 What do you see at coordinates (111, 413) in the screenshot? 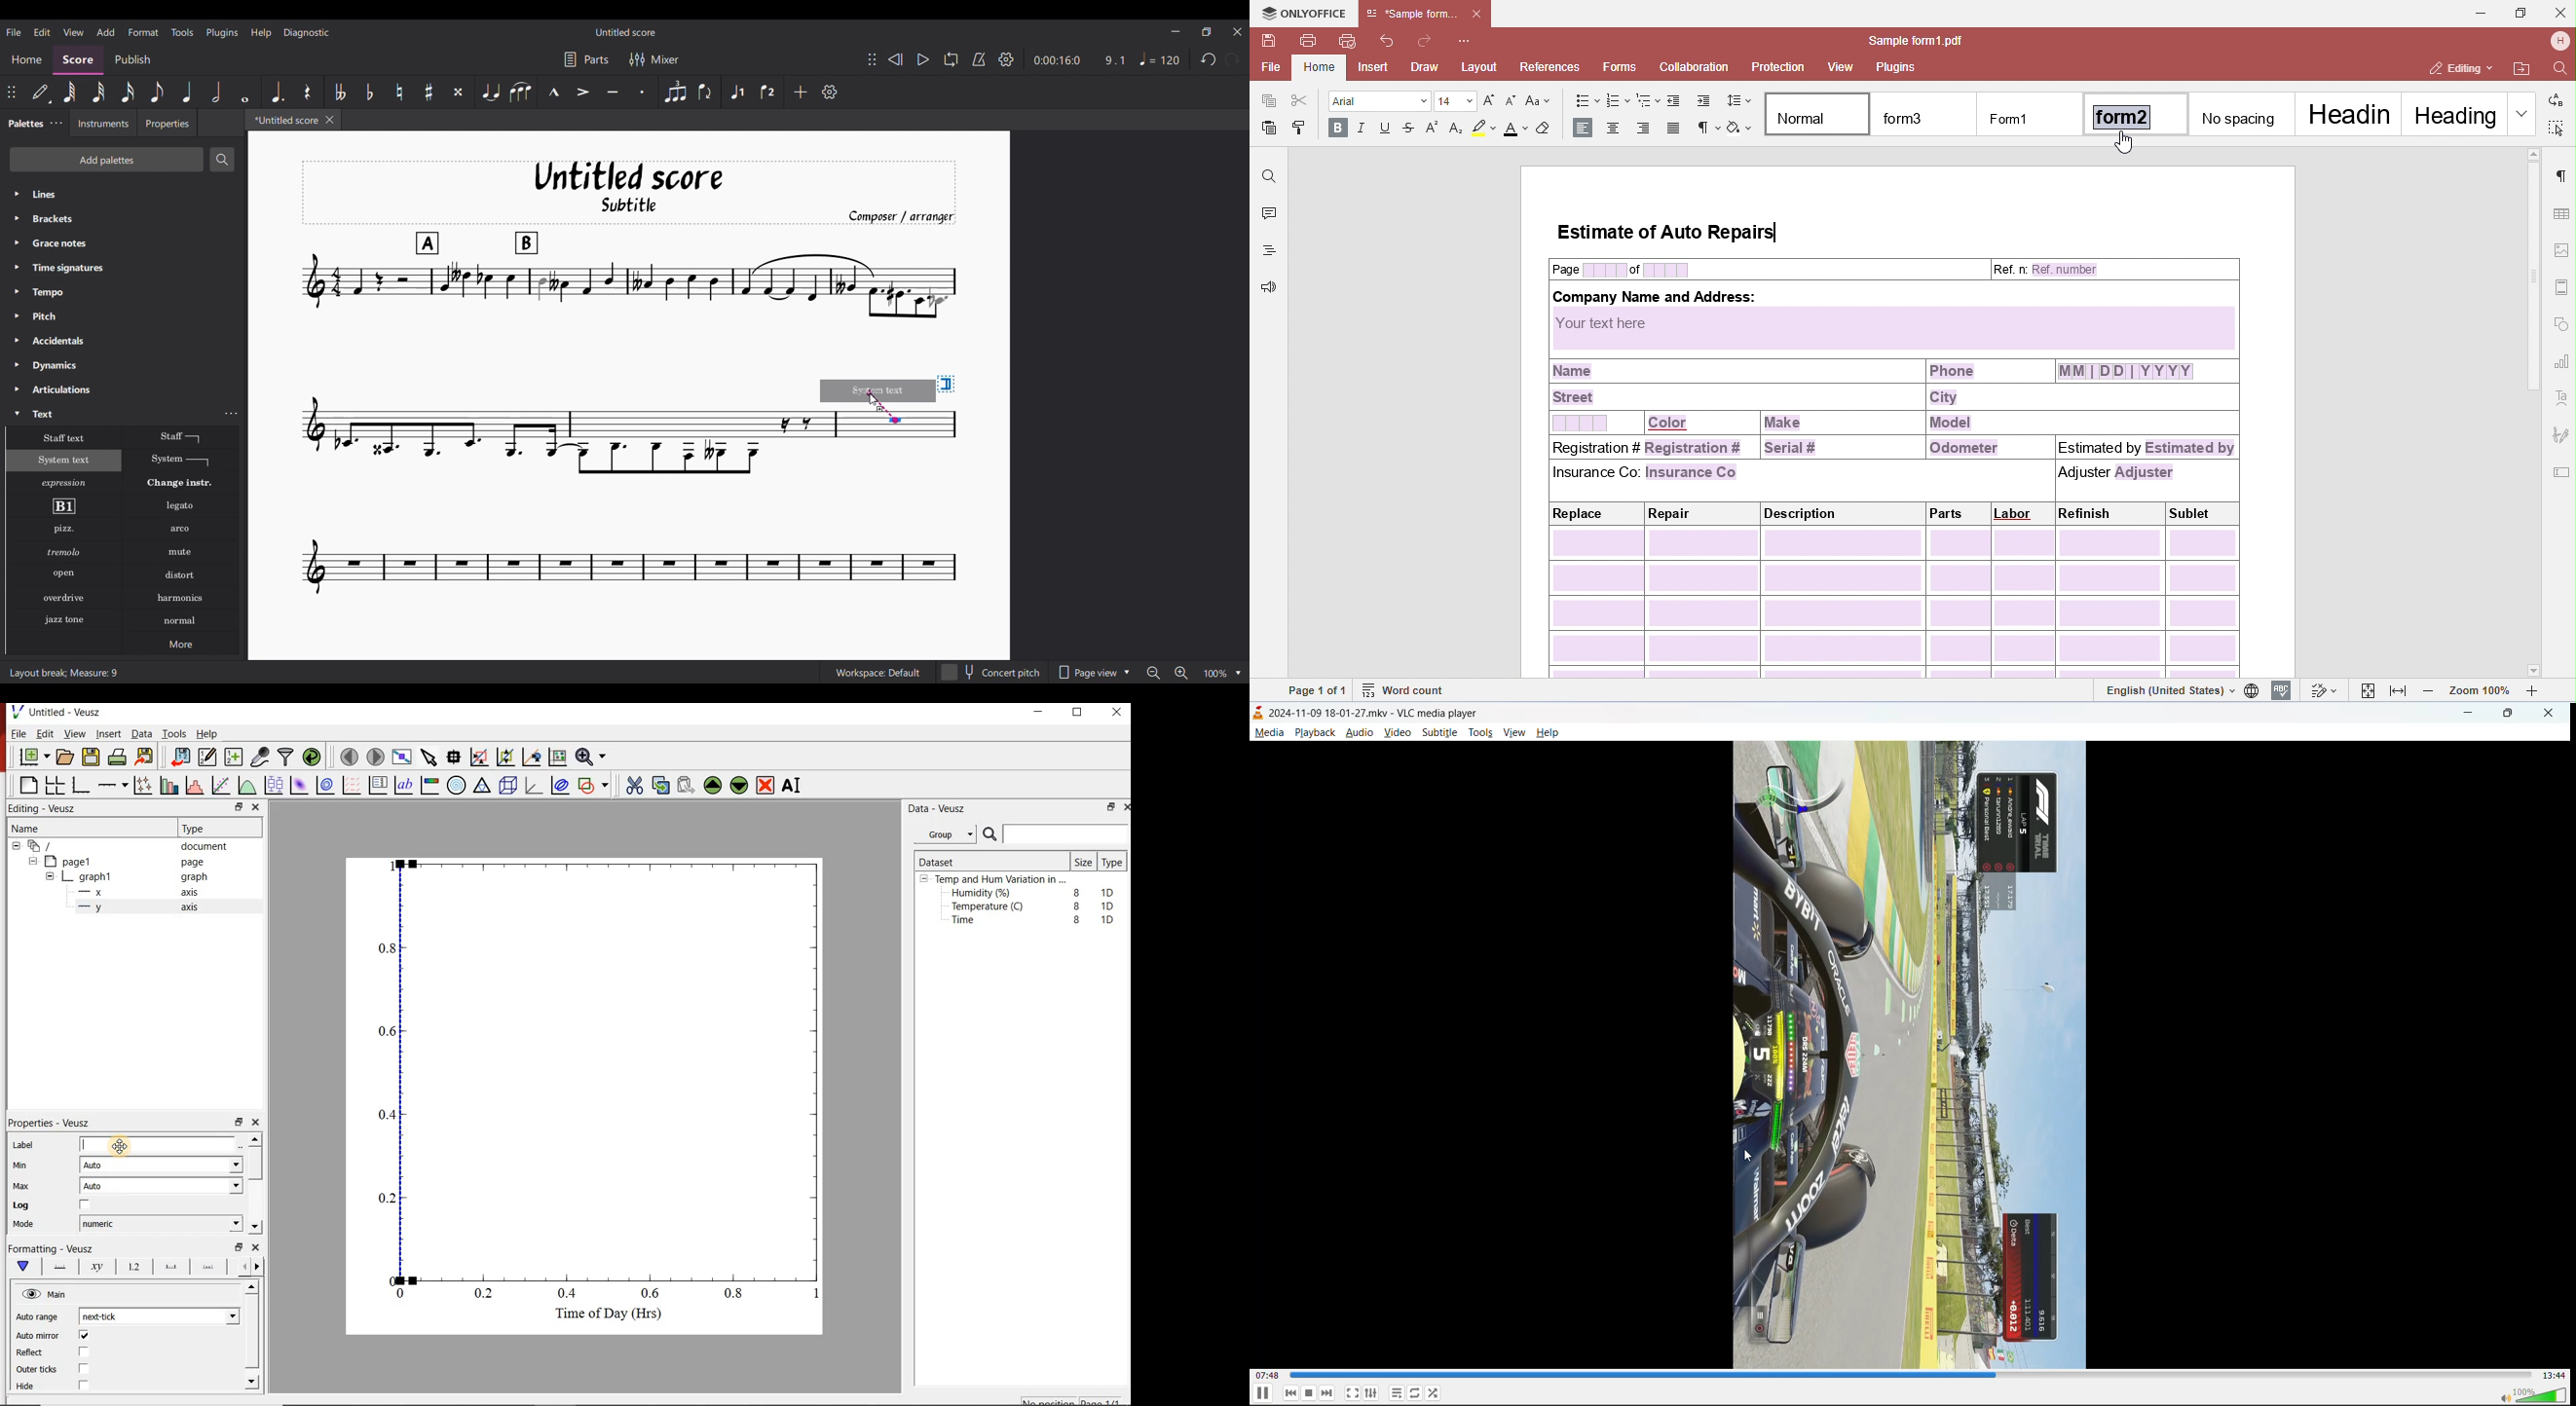
I see `Text, highlighted by cursor` at bounding box center [111, 413].